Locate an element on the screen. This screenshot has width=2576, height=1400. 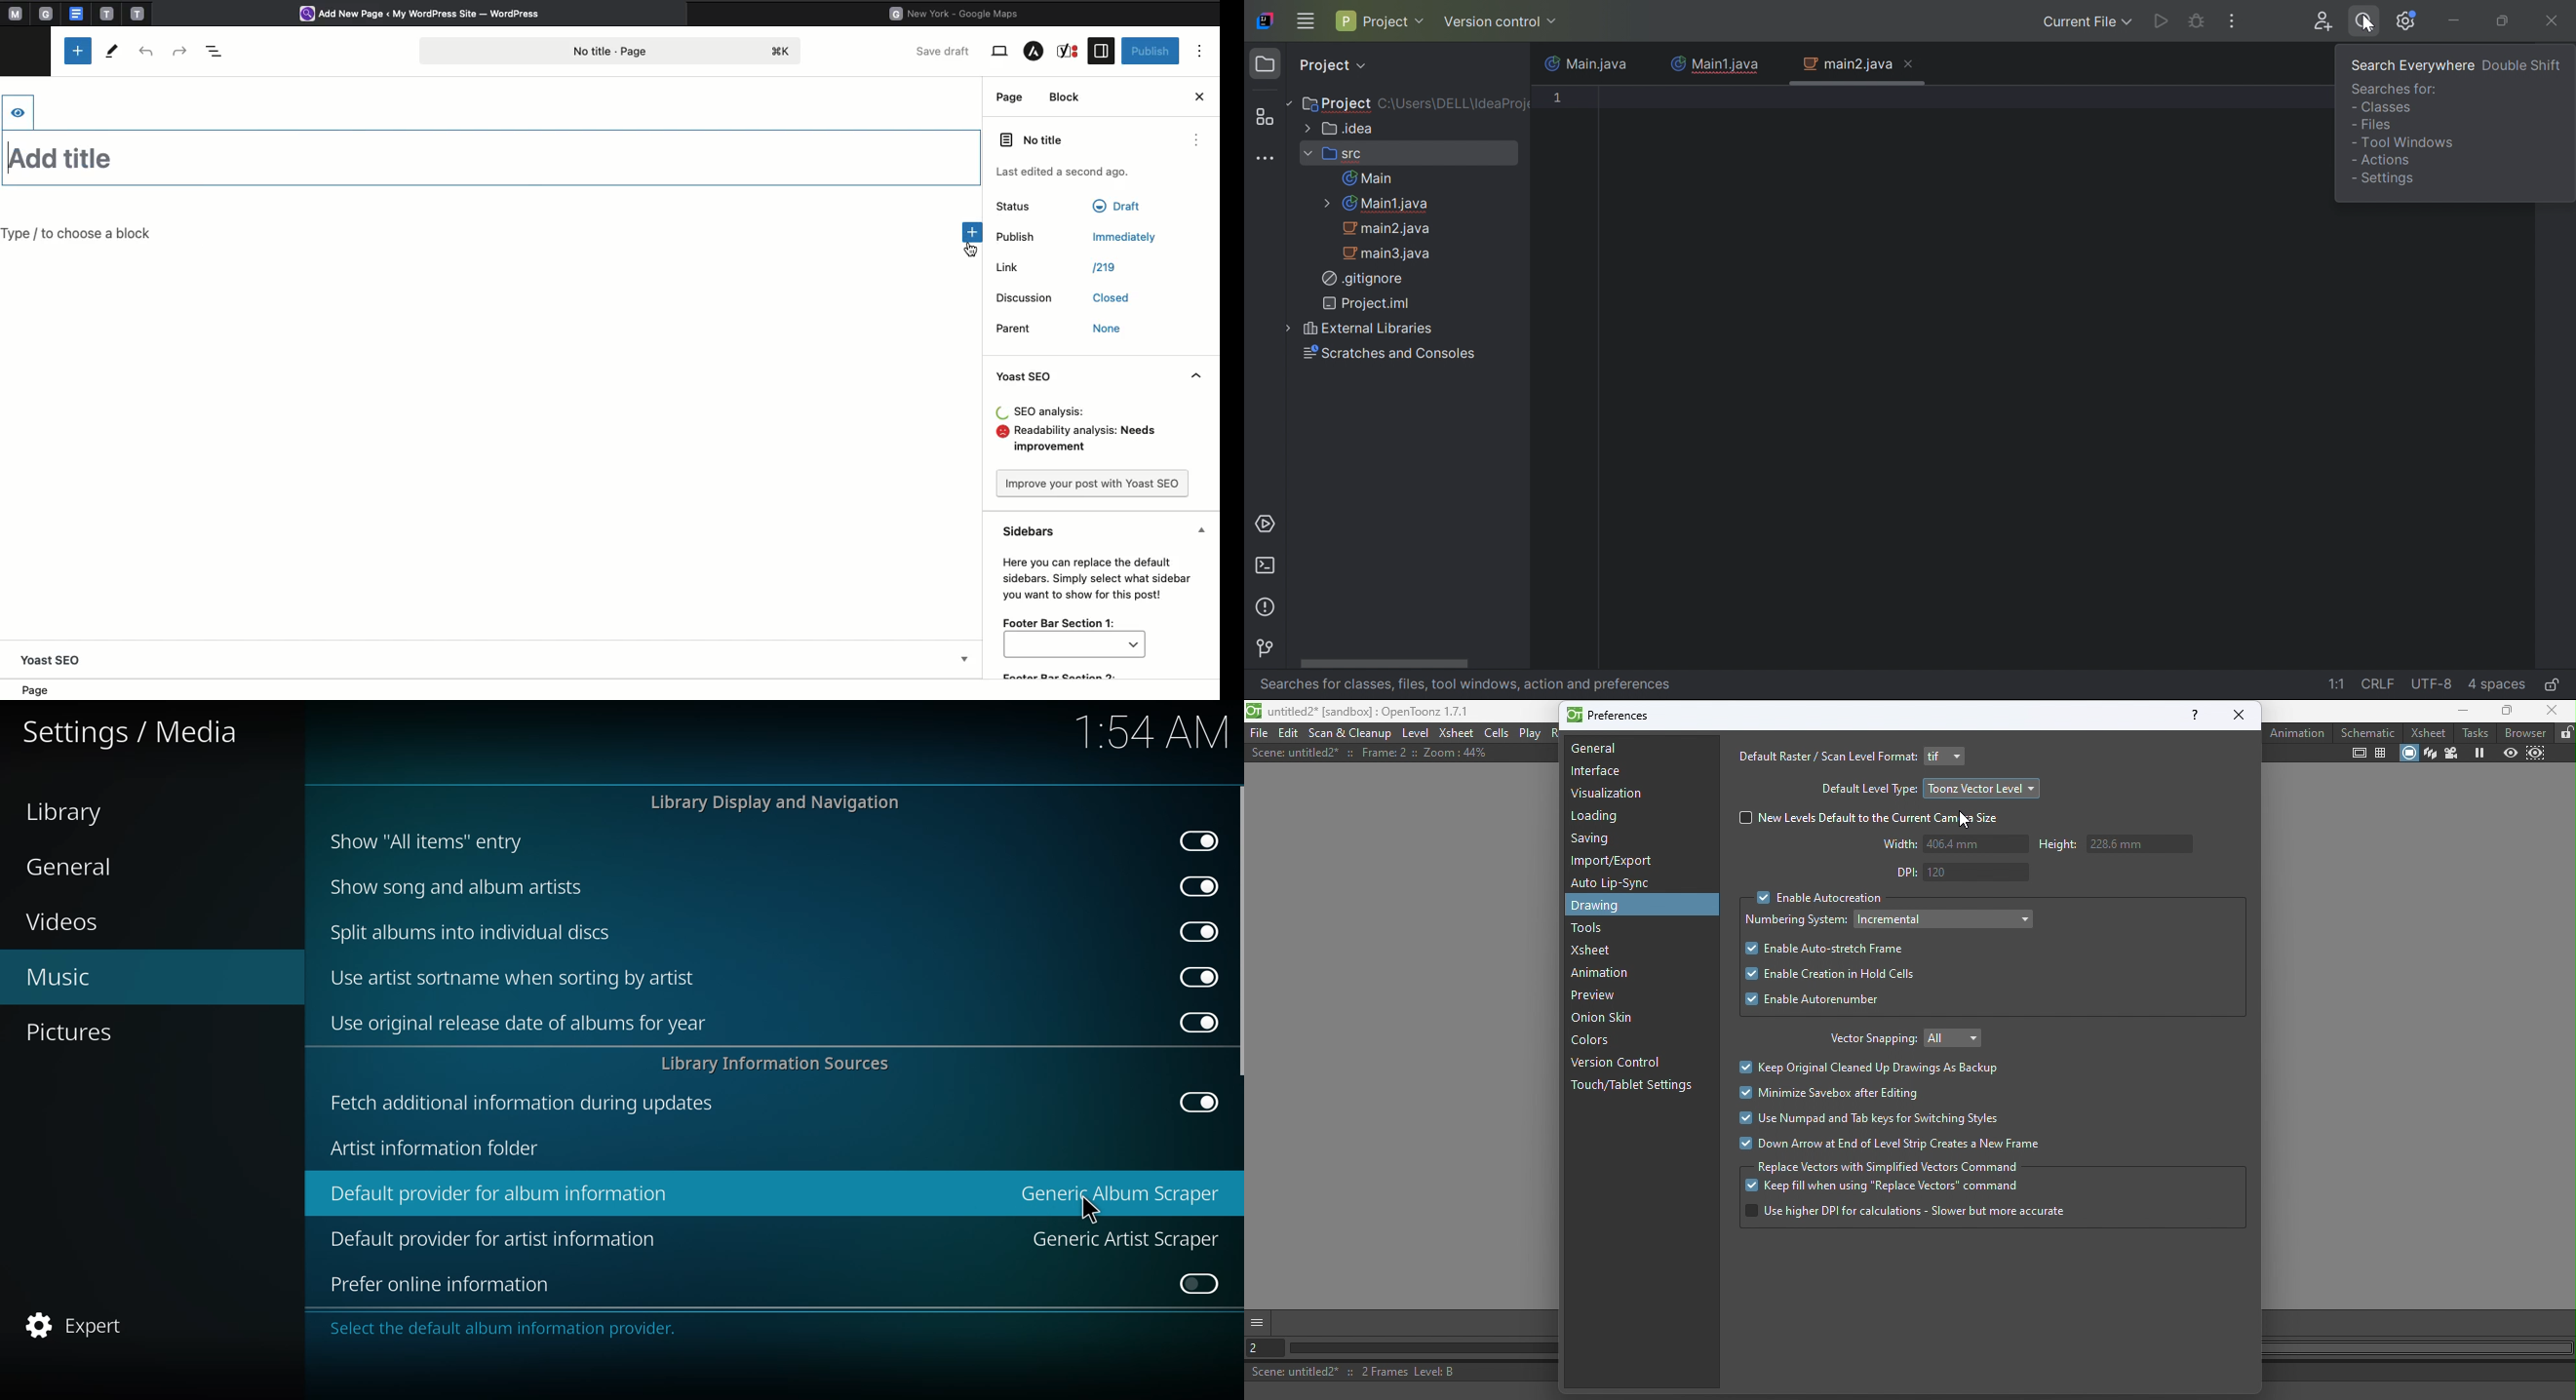
Lock rooms tab is located at coordinates (2564, 733).